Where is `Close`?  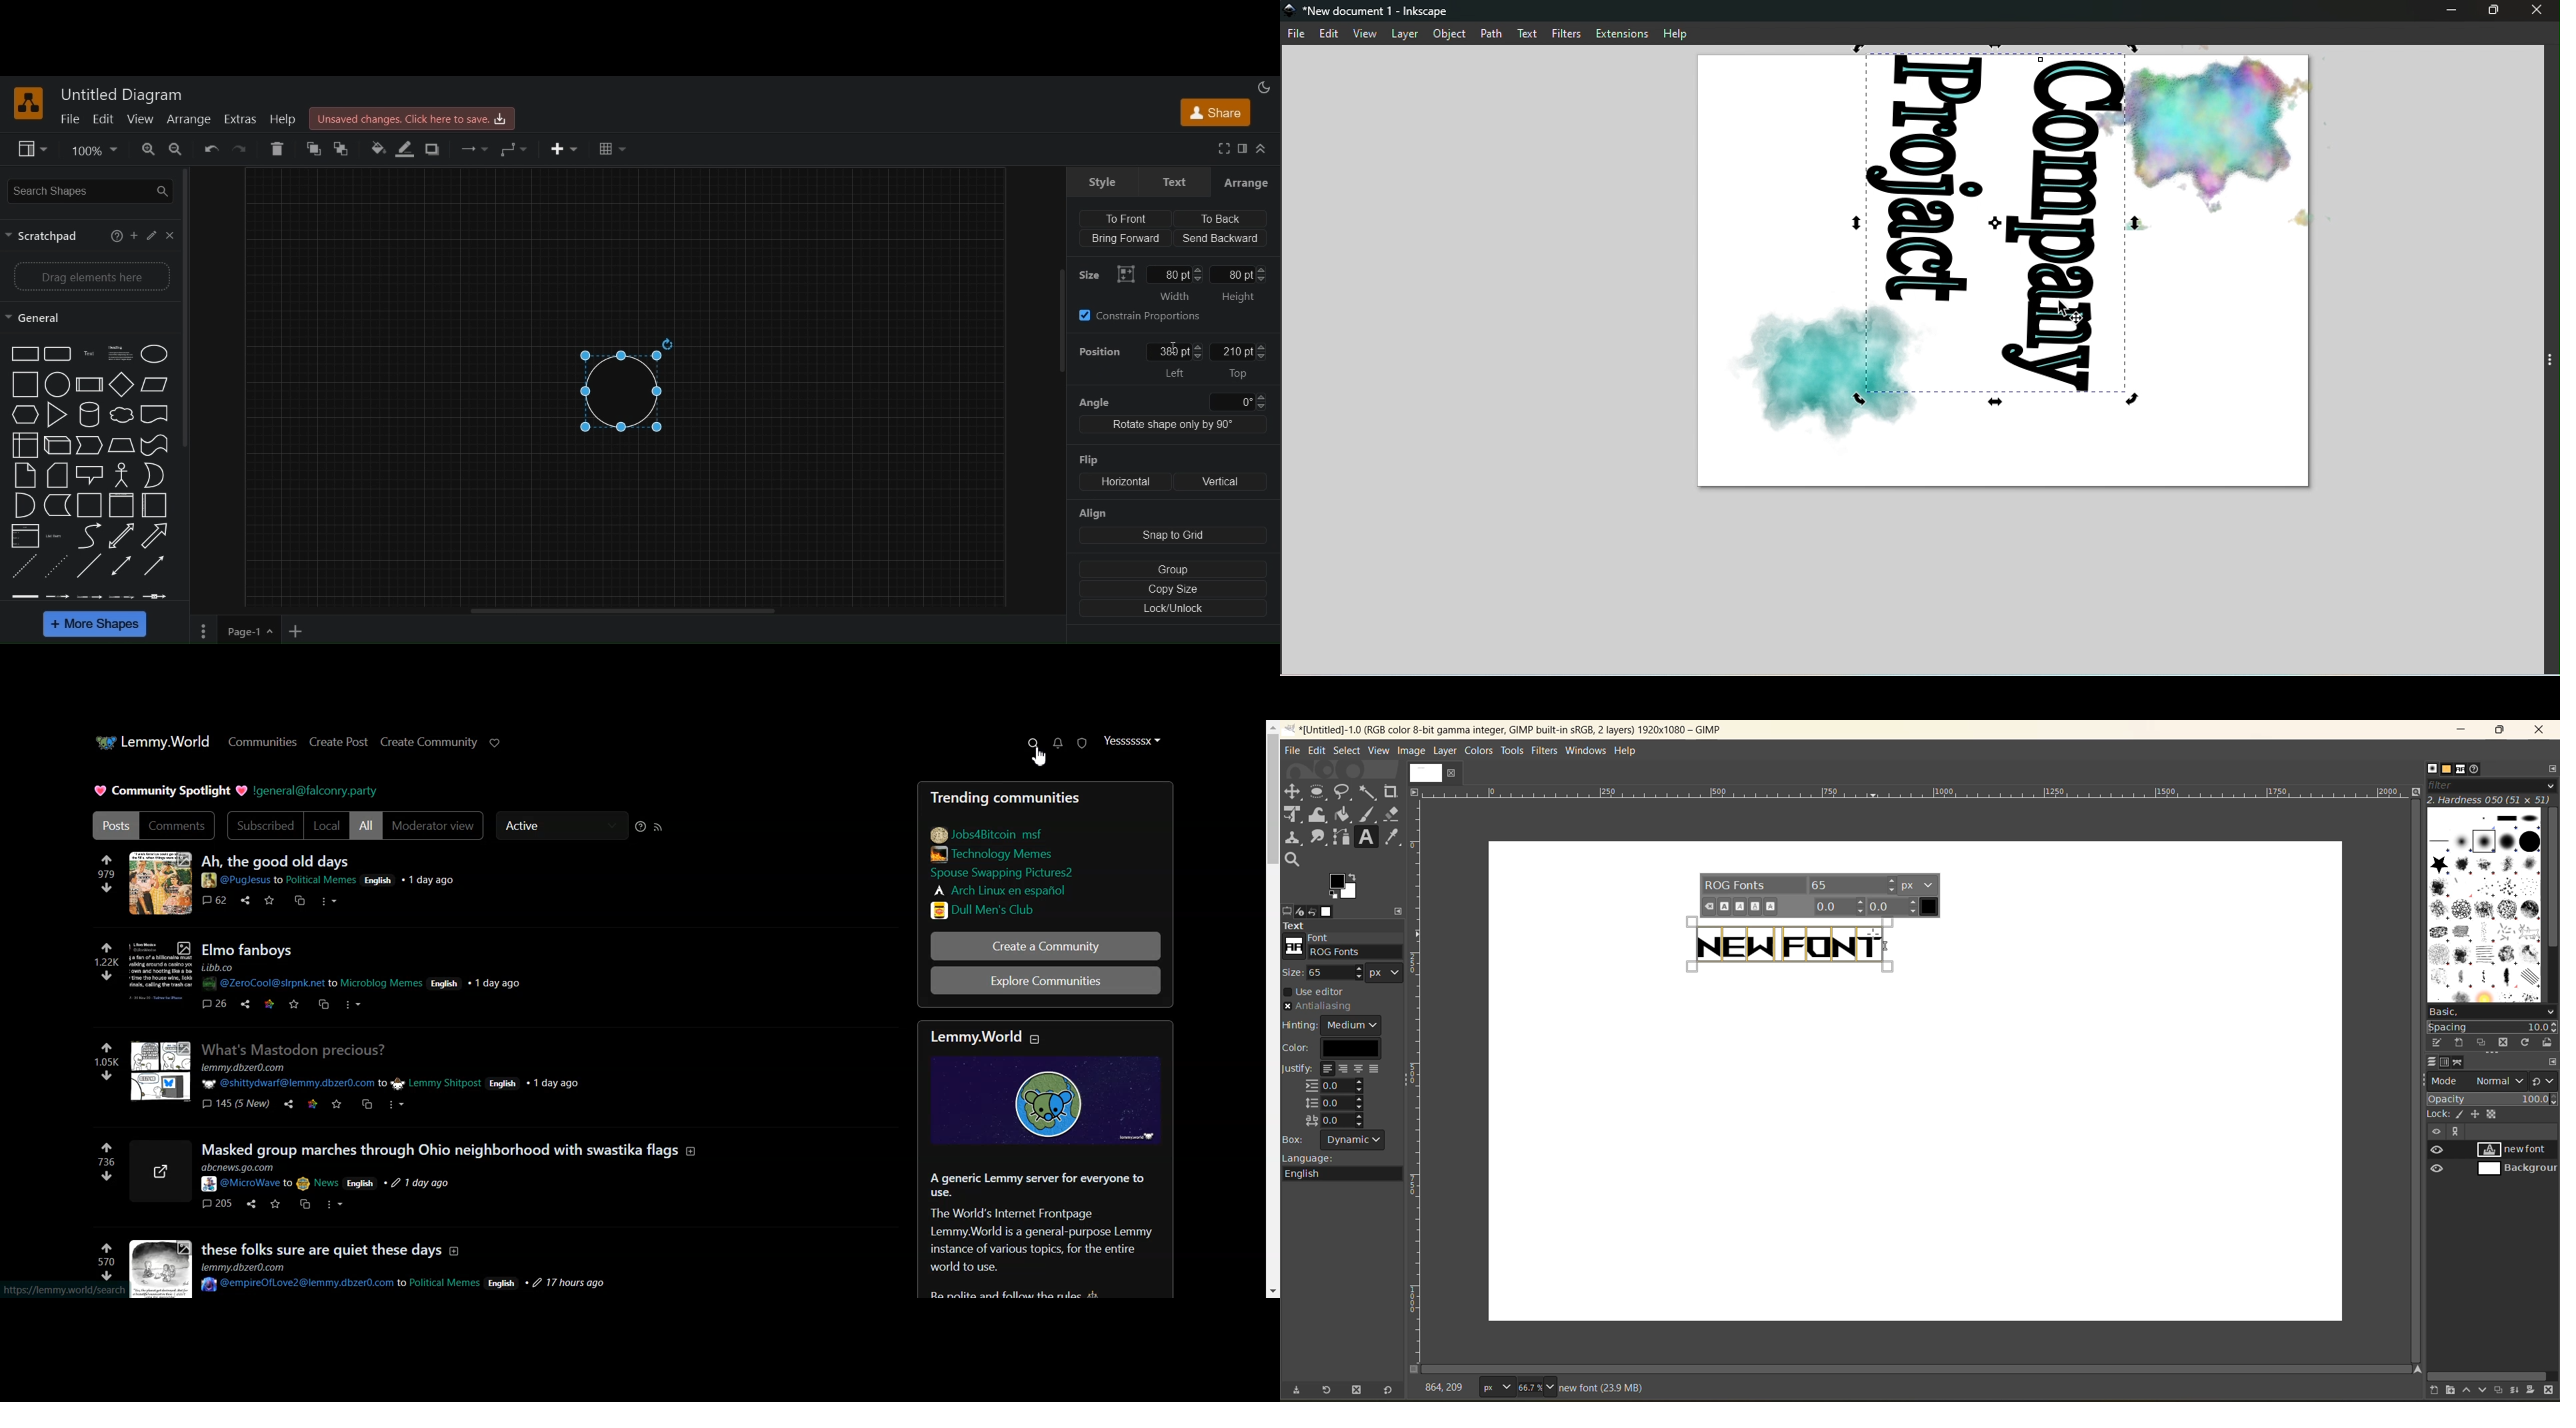
Close is located at coordinates (2540, 12).